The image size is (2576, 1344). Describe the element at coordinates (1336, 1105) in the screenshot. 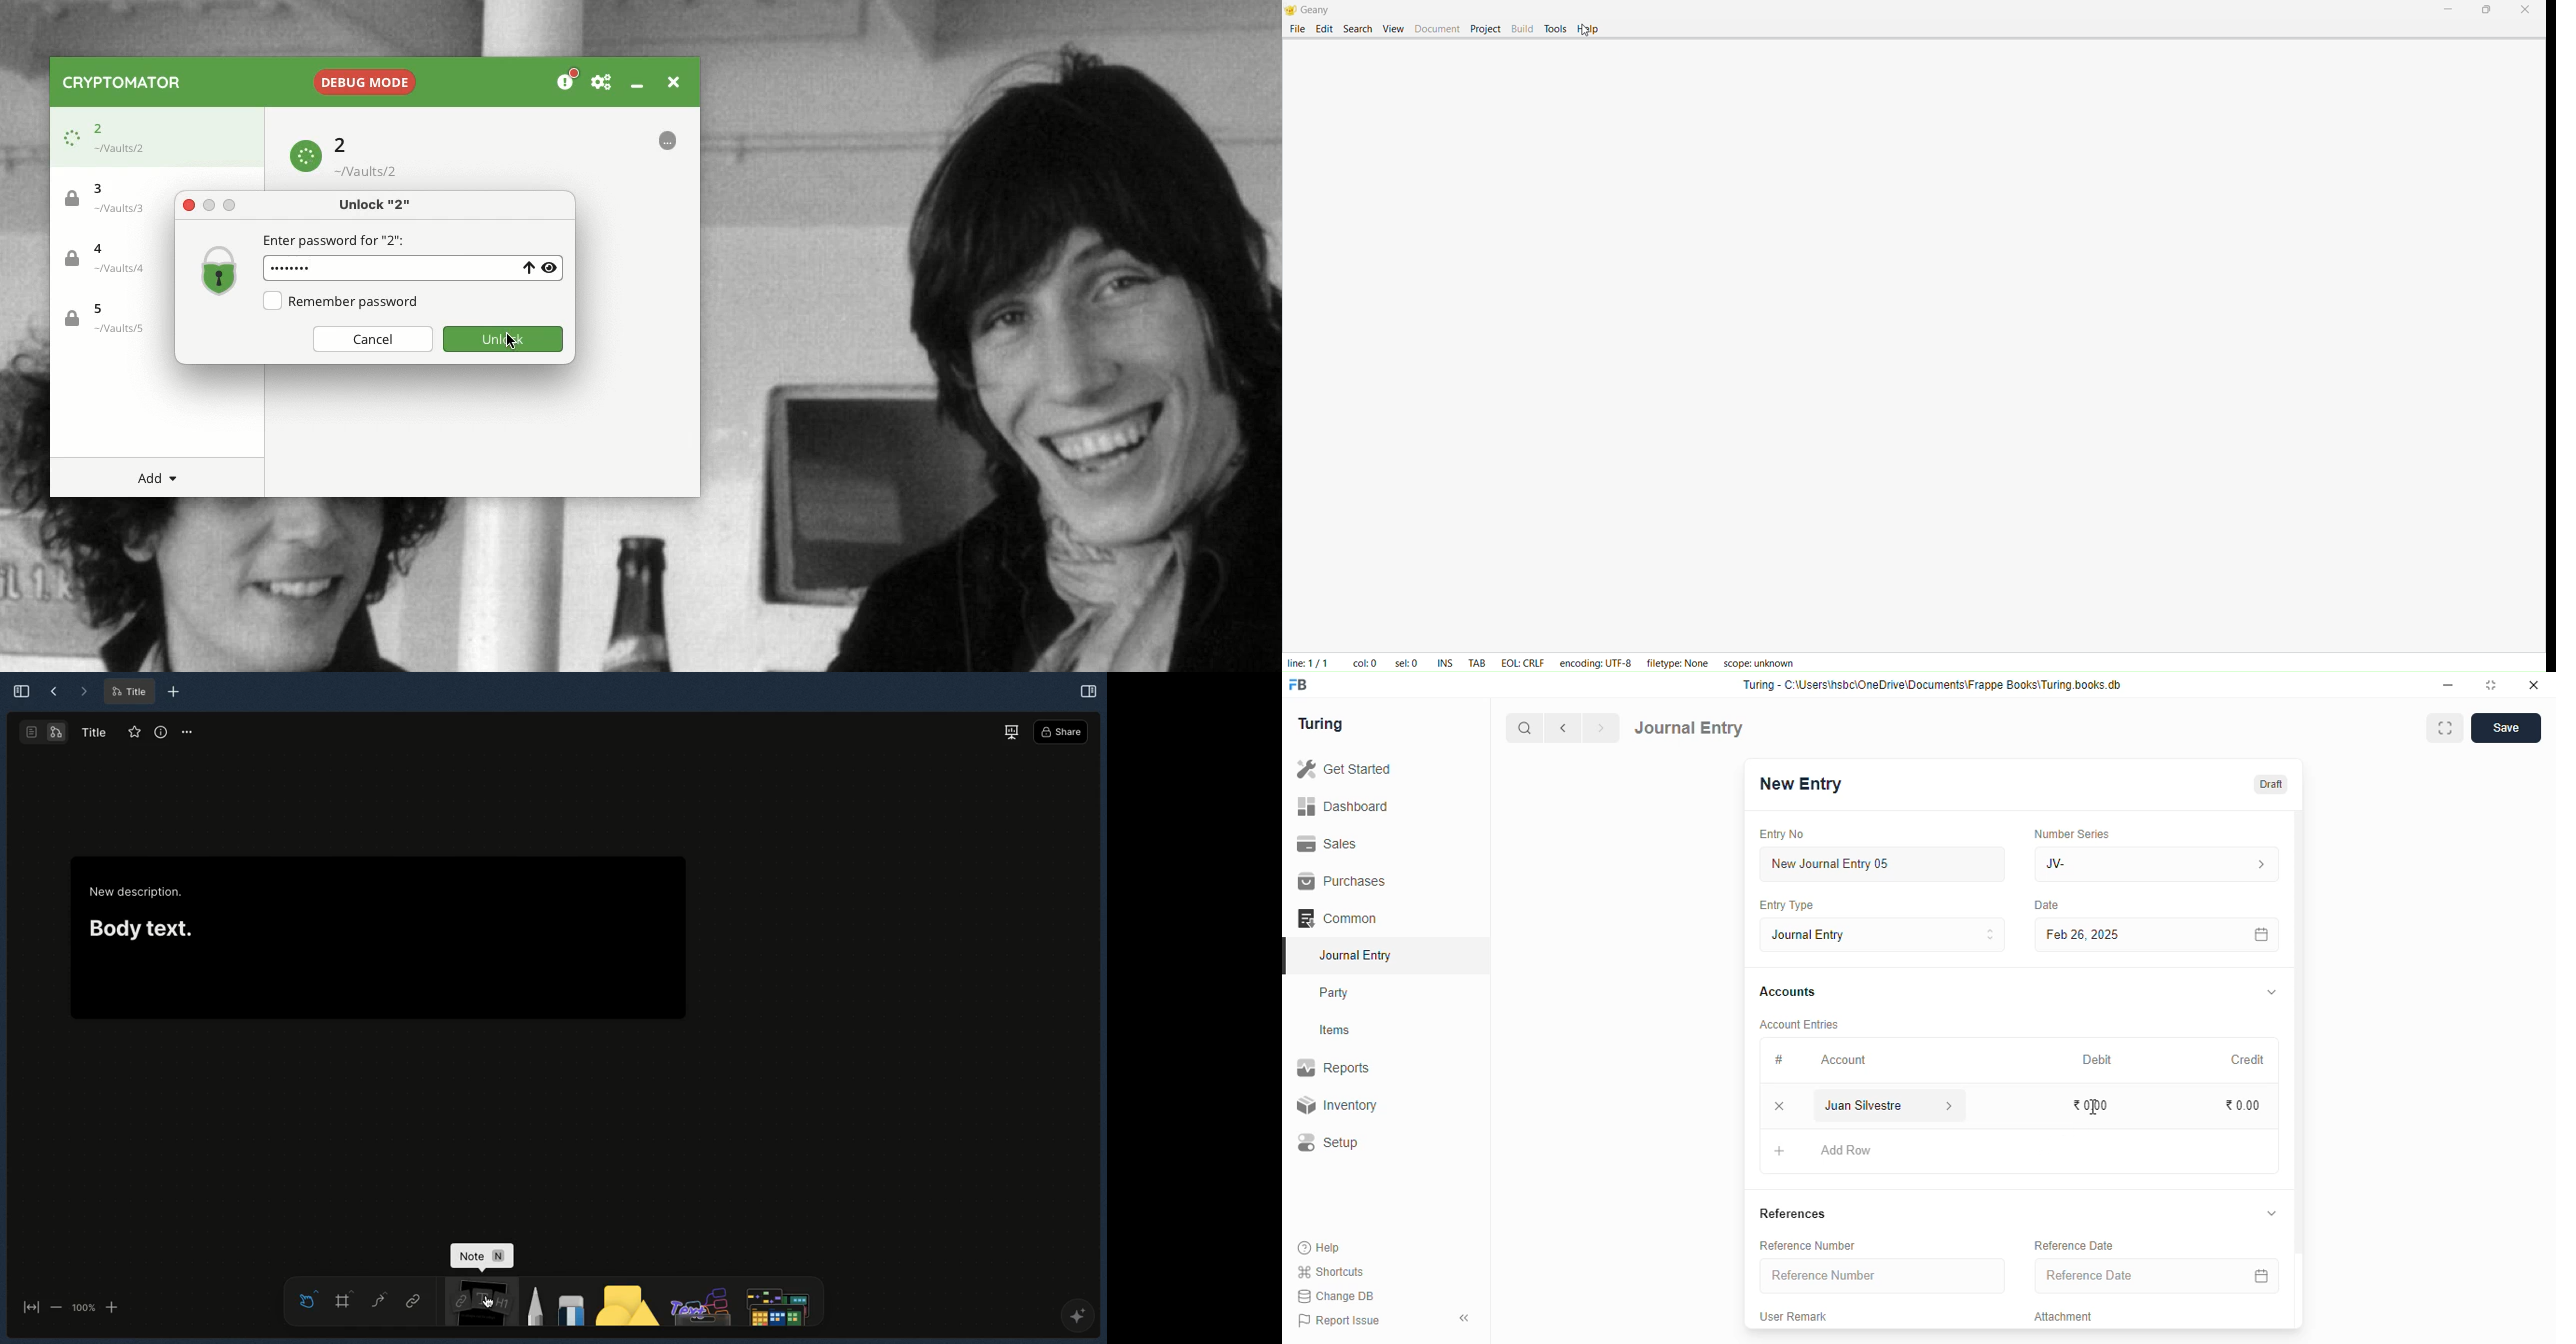

I see `inventory` at that location.